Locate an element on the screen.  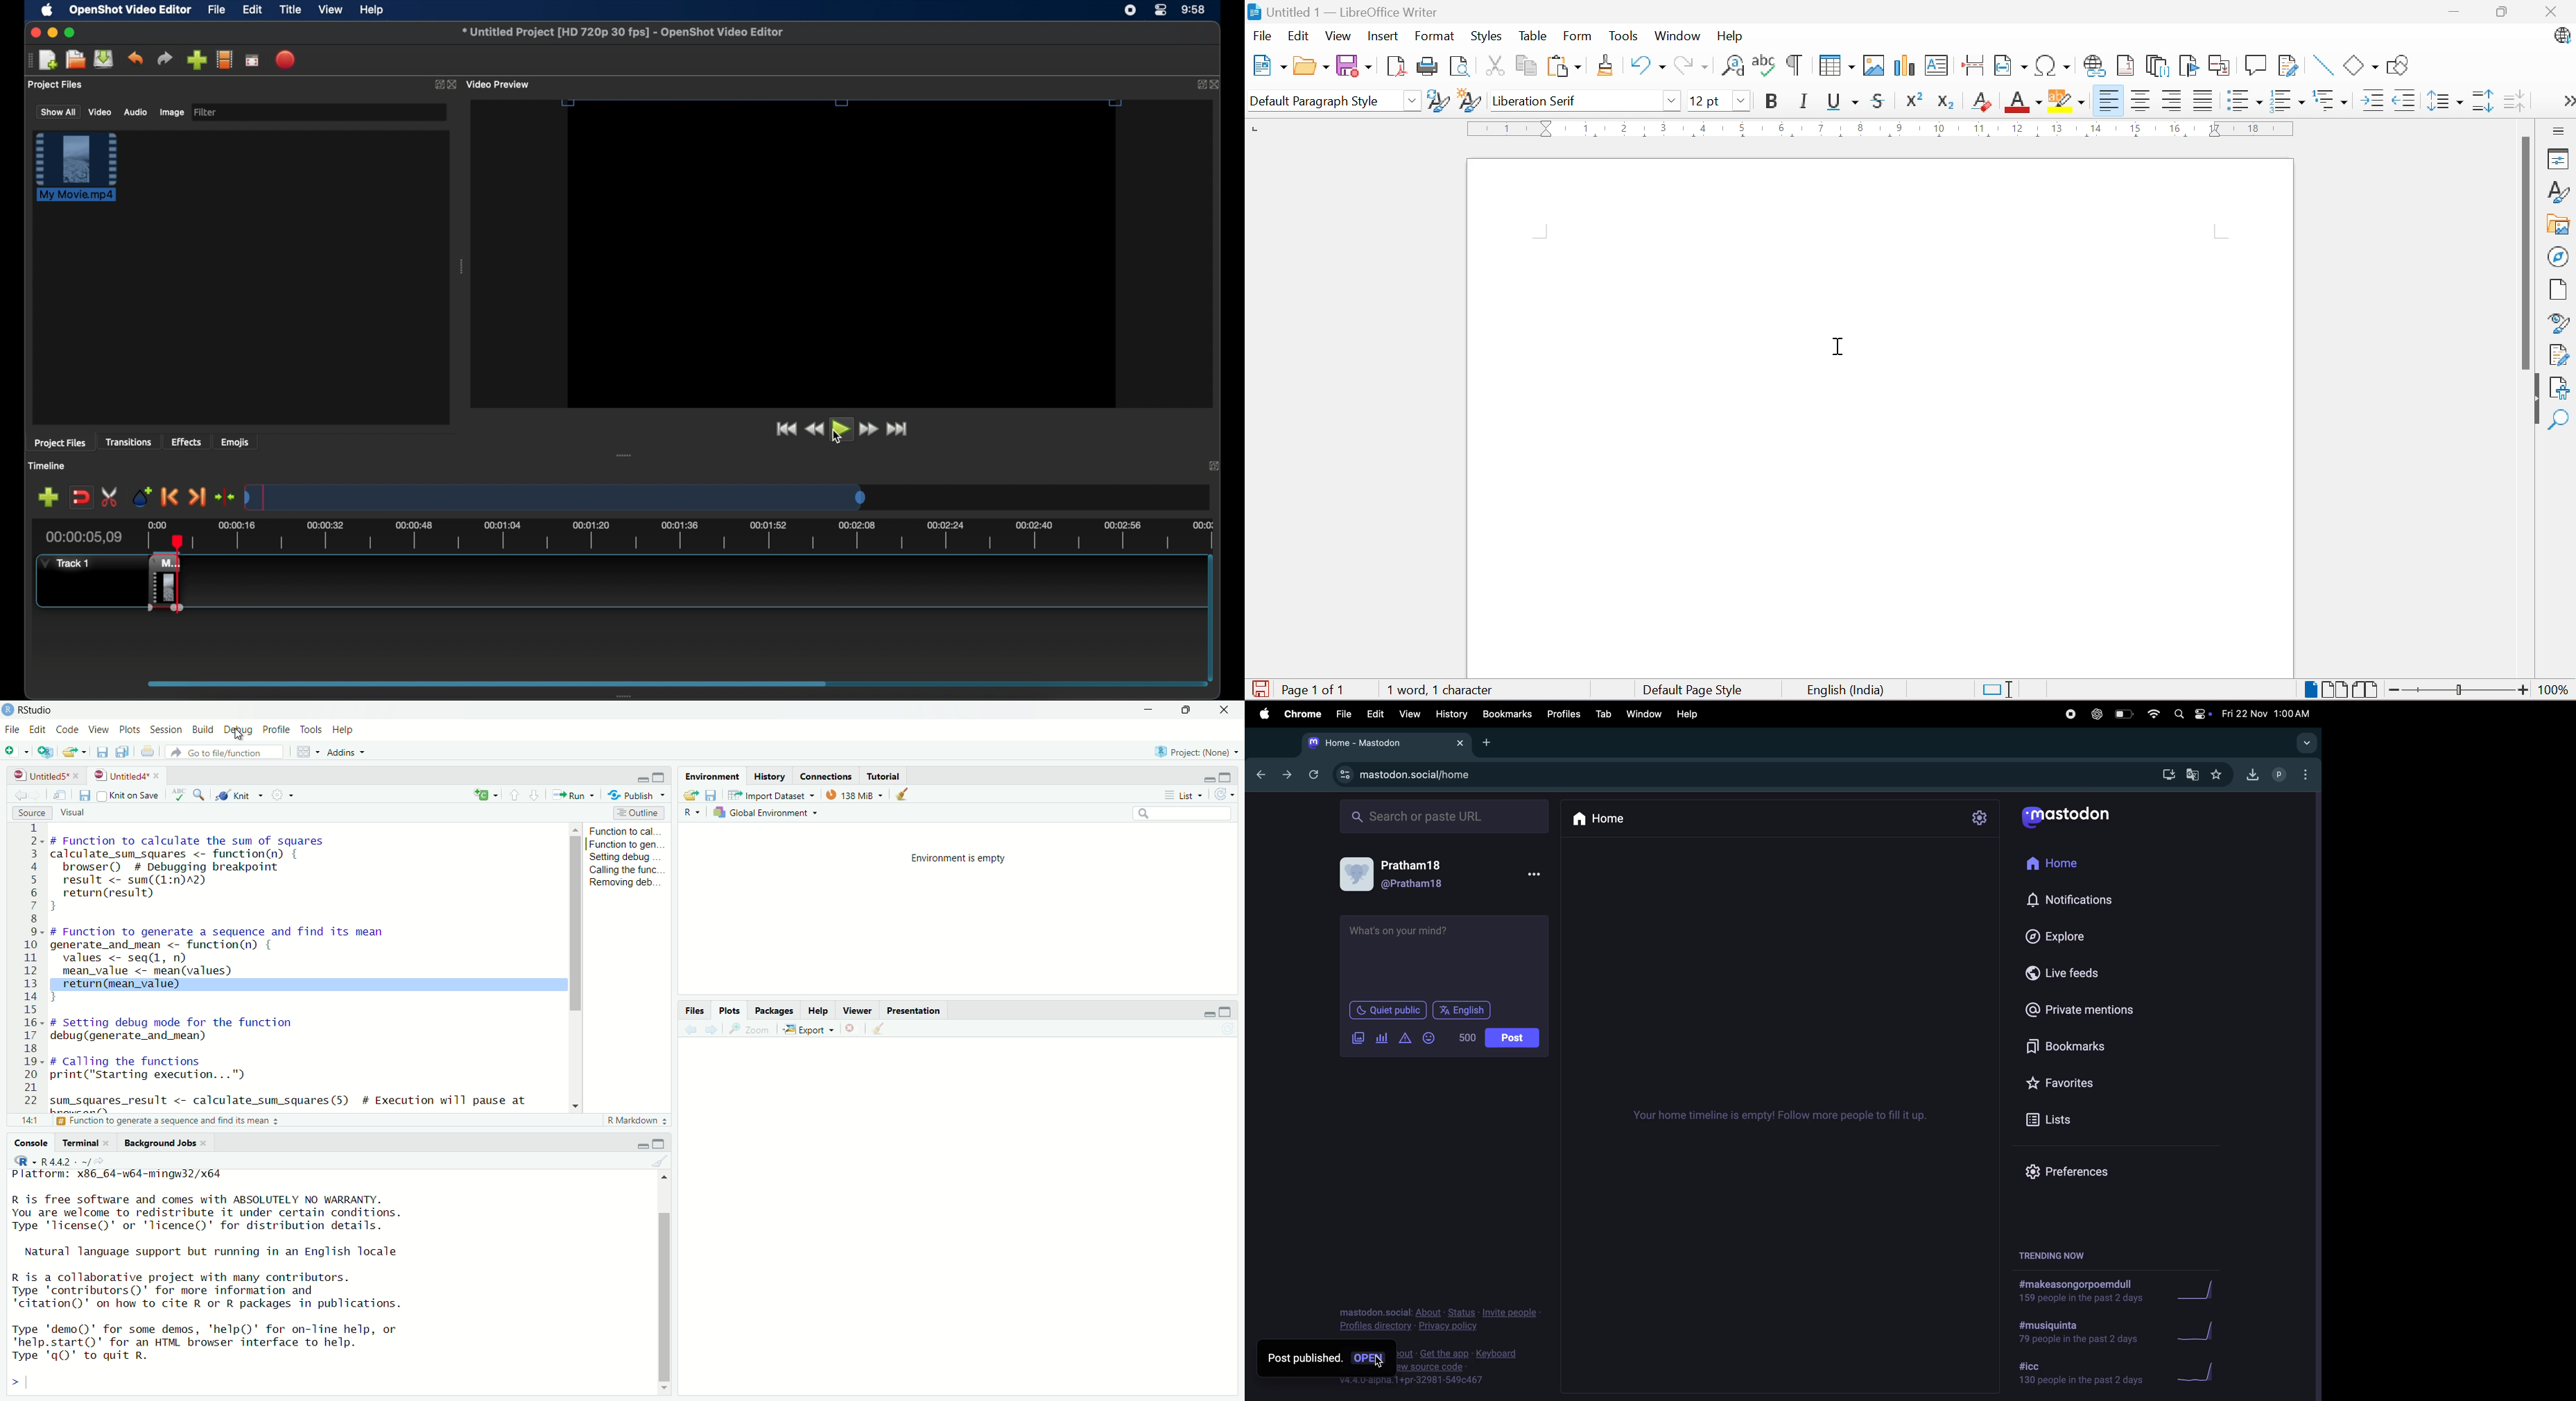
Clone Formatting is located at coordinates (1605, 66).